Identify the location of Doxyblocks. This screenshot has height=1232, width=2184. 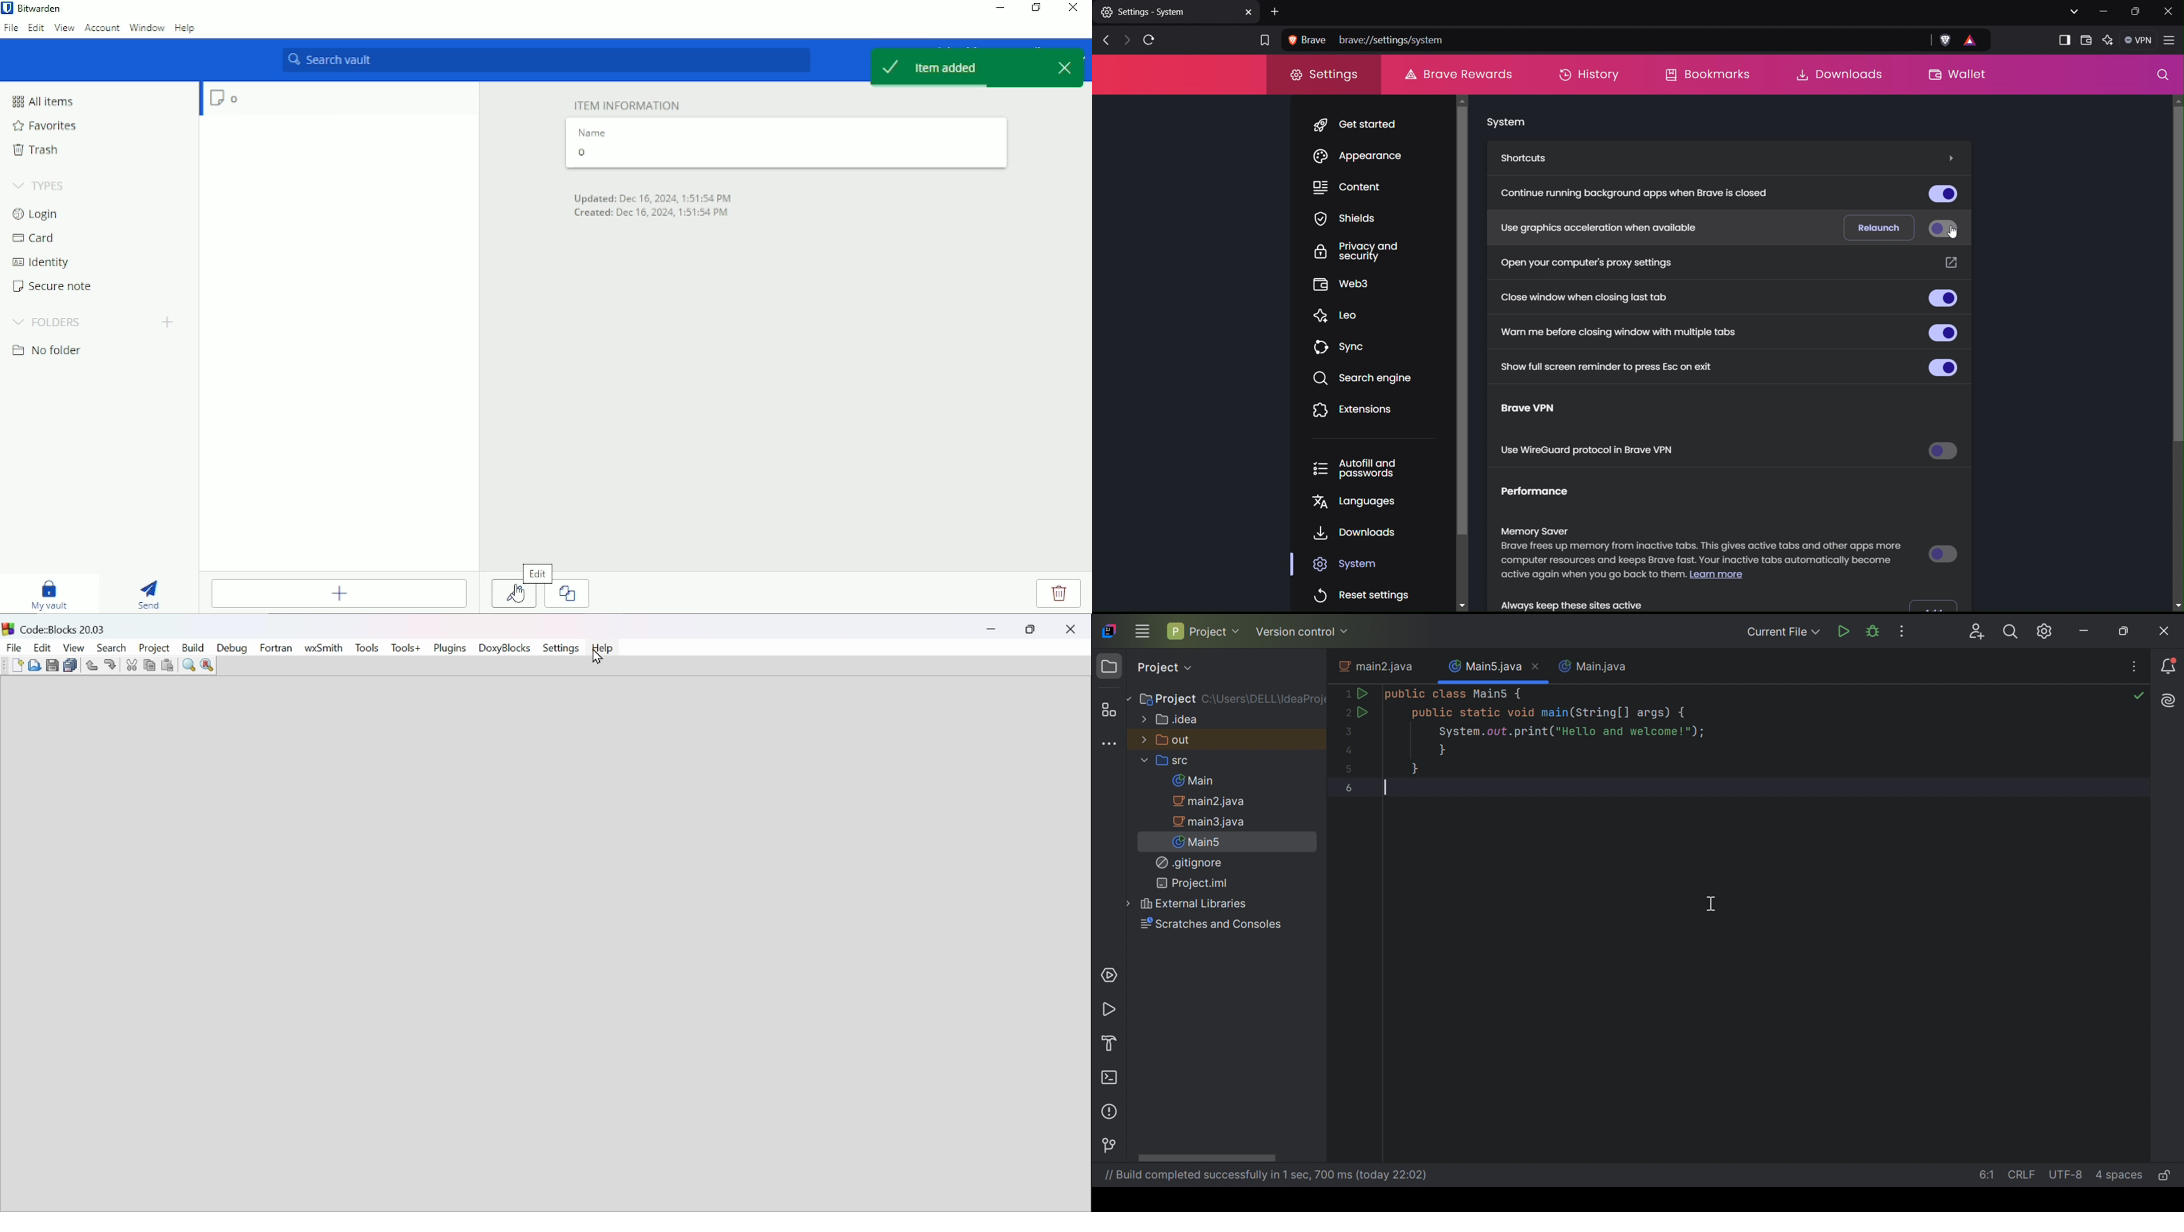
(507, 649).